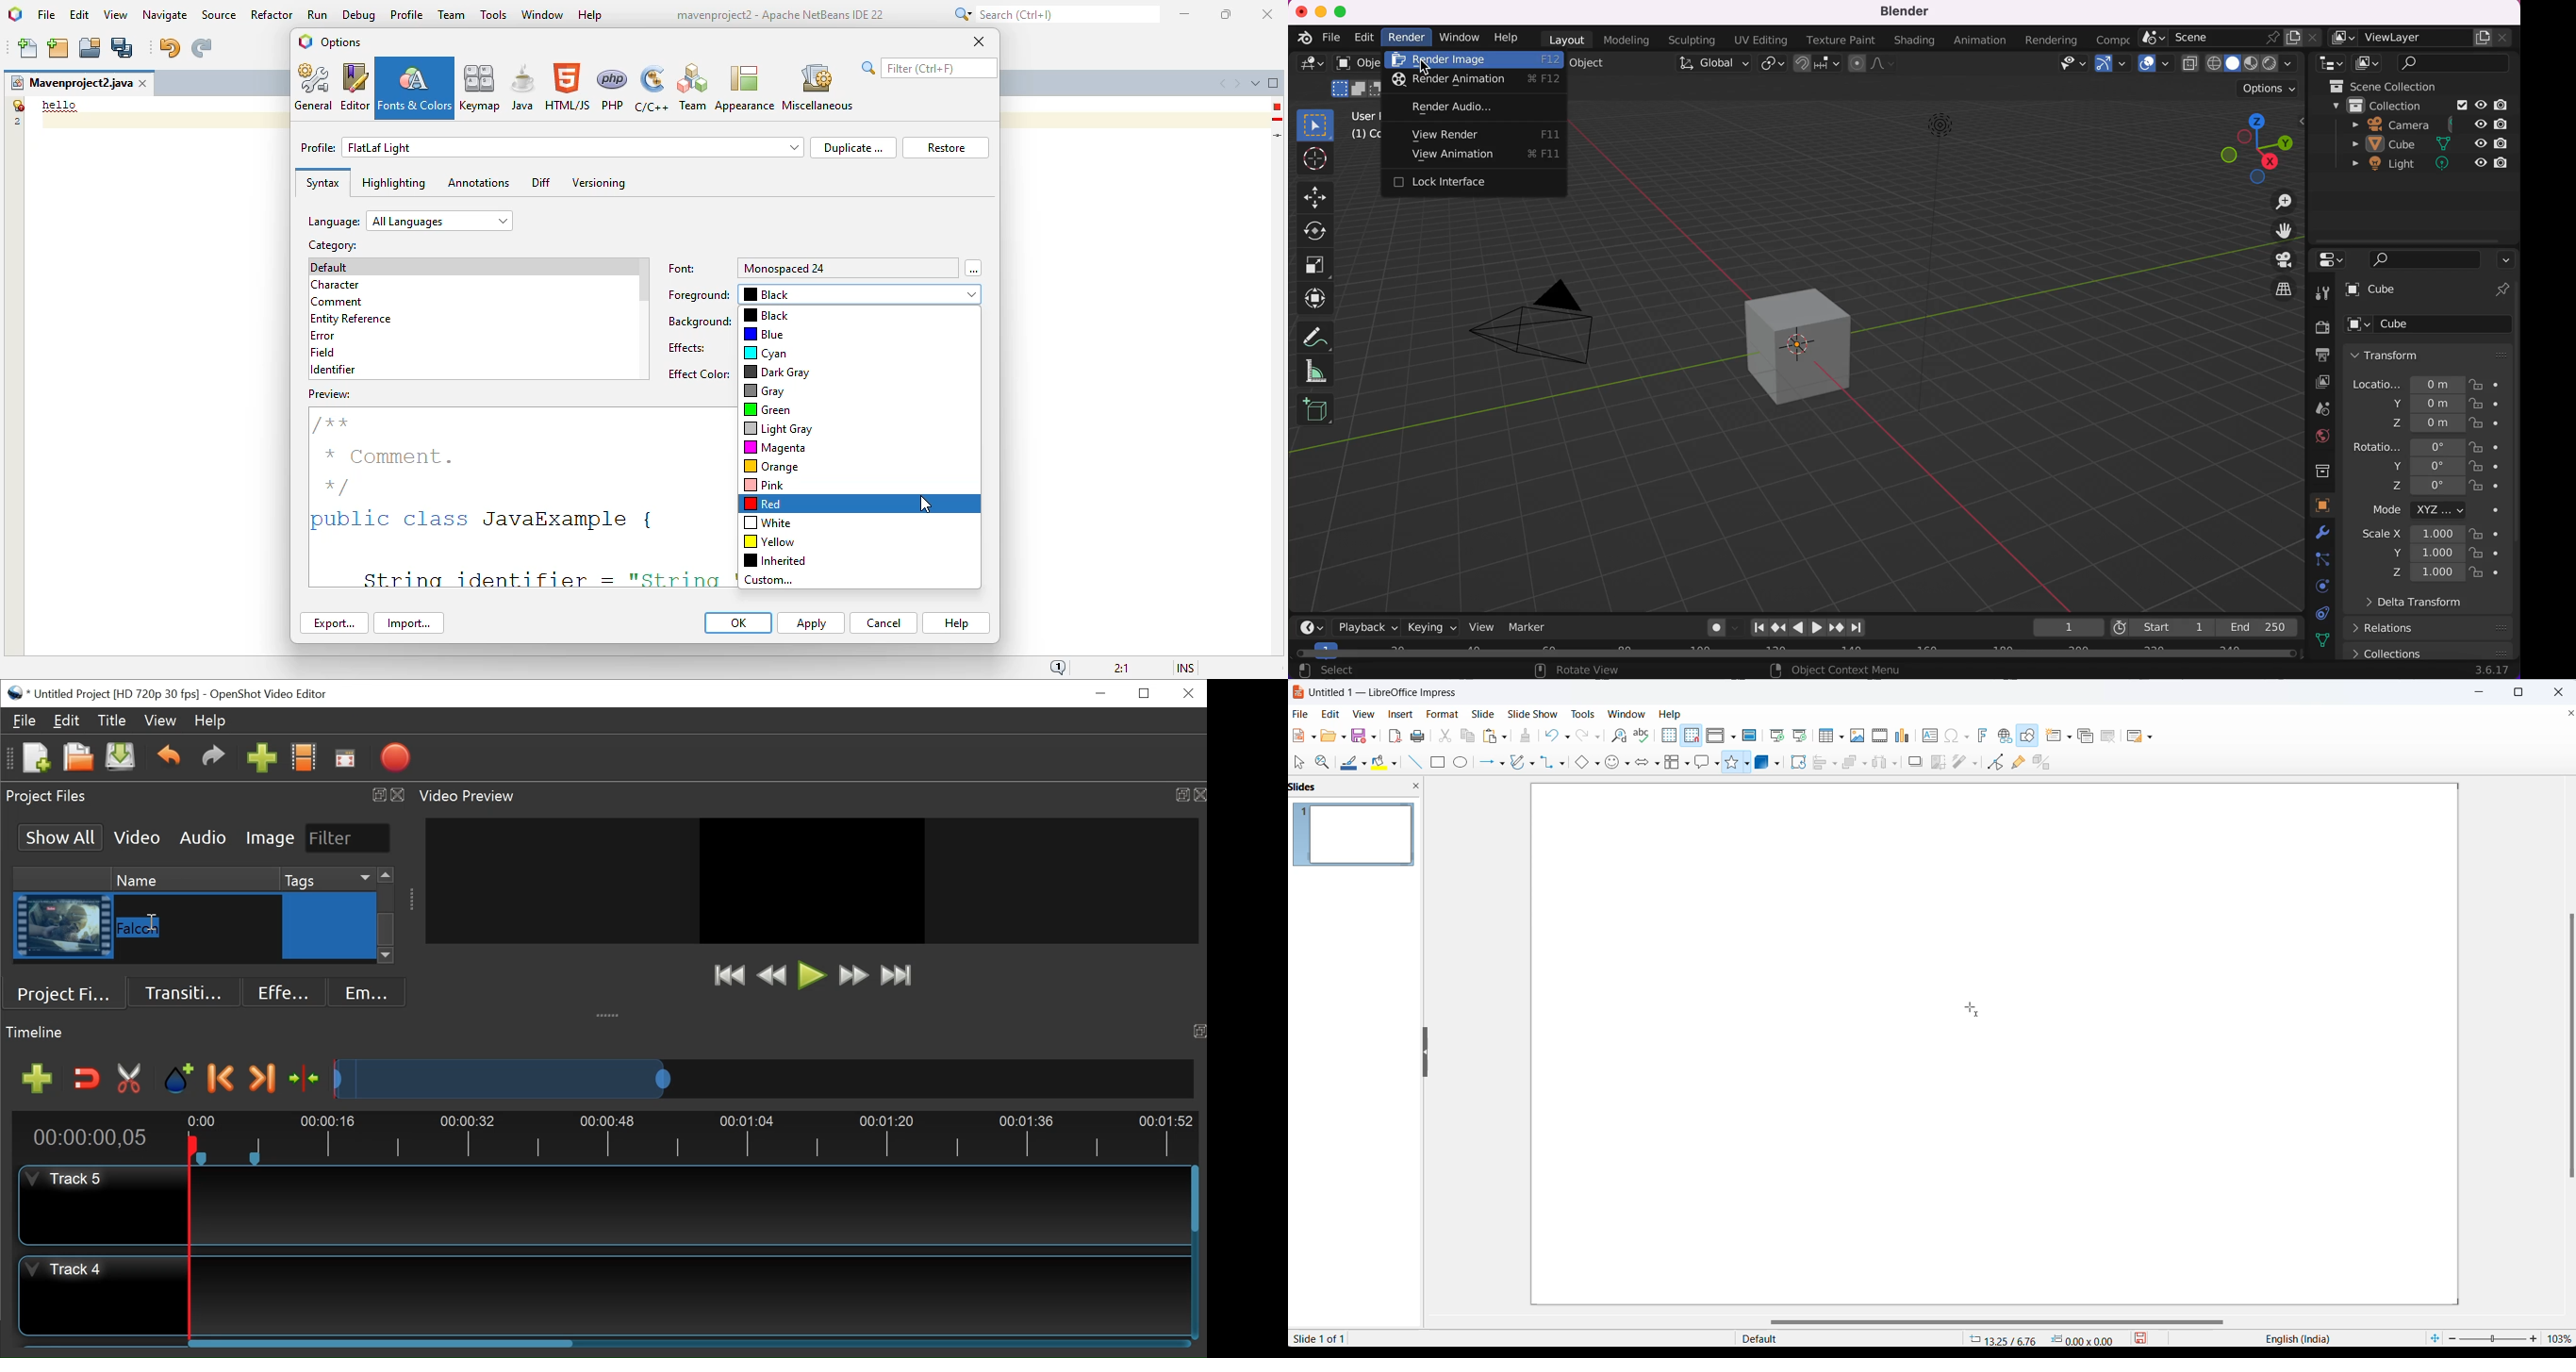 The width and height of the screenshot is (2576, 1372). Describe the element at coordinates (1300, 761) in the screenshot. I see `select` at that location.